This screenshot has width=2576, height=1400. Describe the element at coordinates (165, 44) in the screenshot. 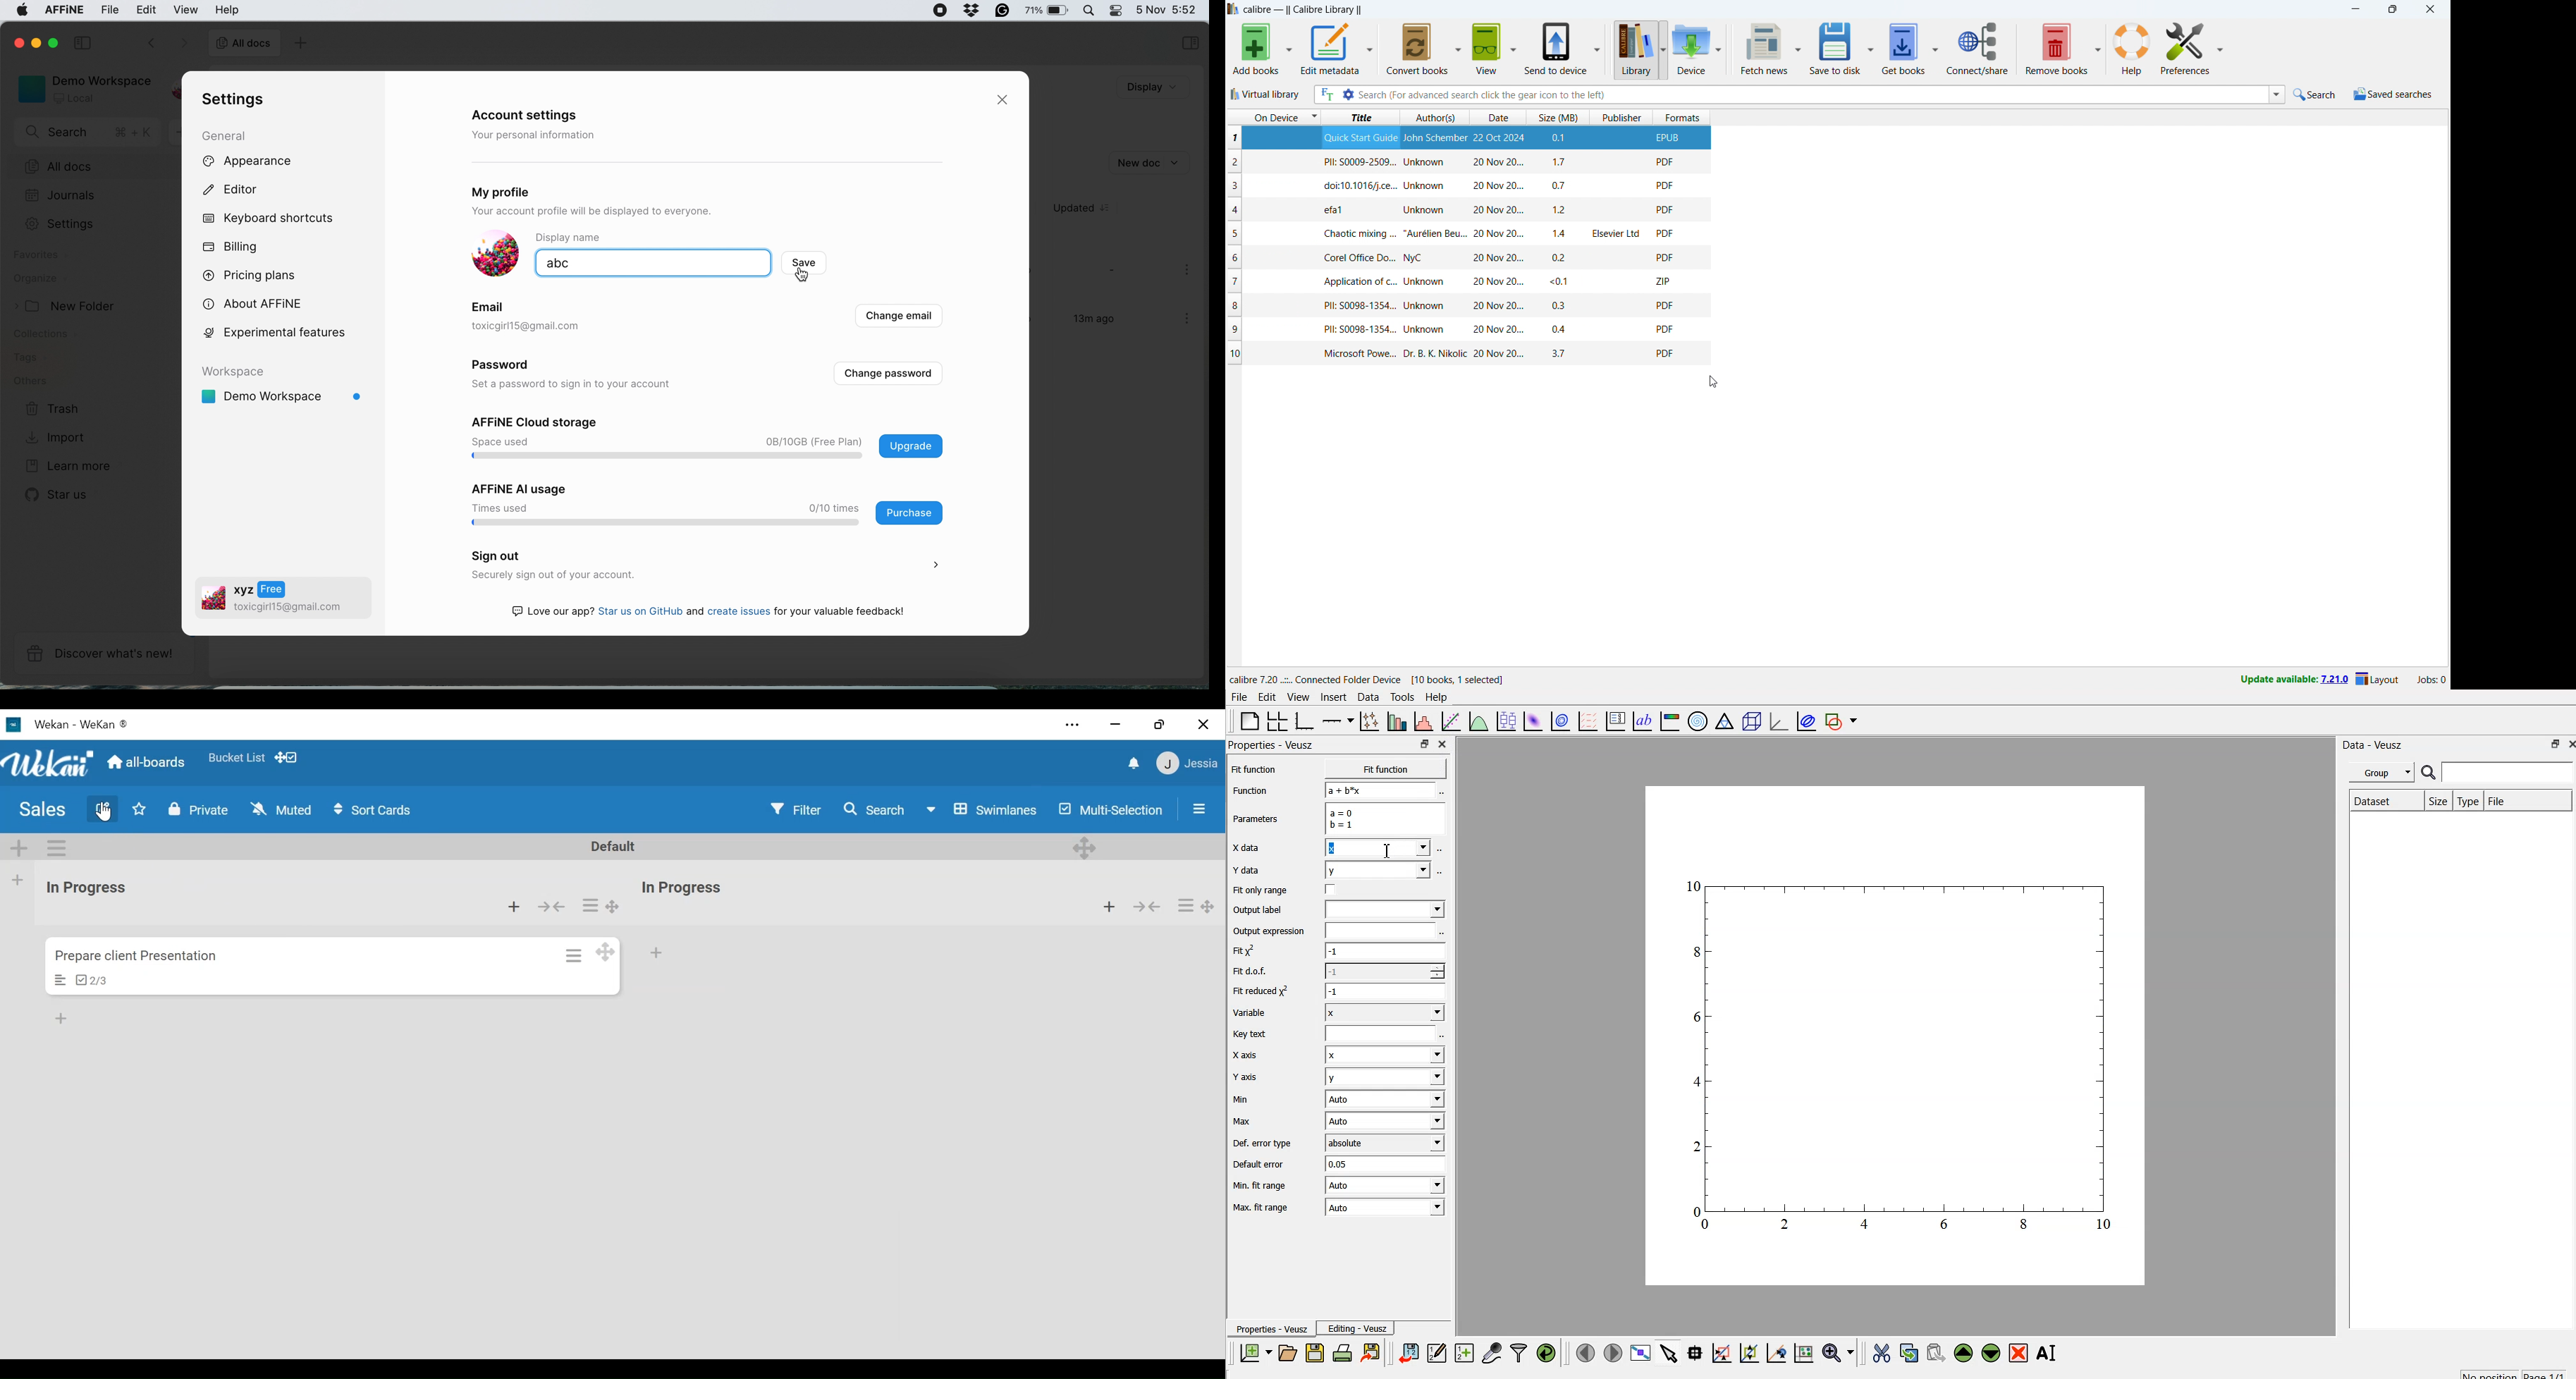

I see `switch between documents` at that location.